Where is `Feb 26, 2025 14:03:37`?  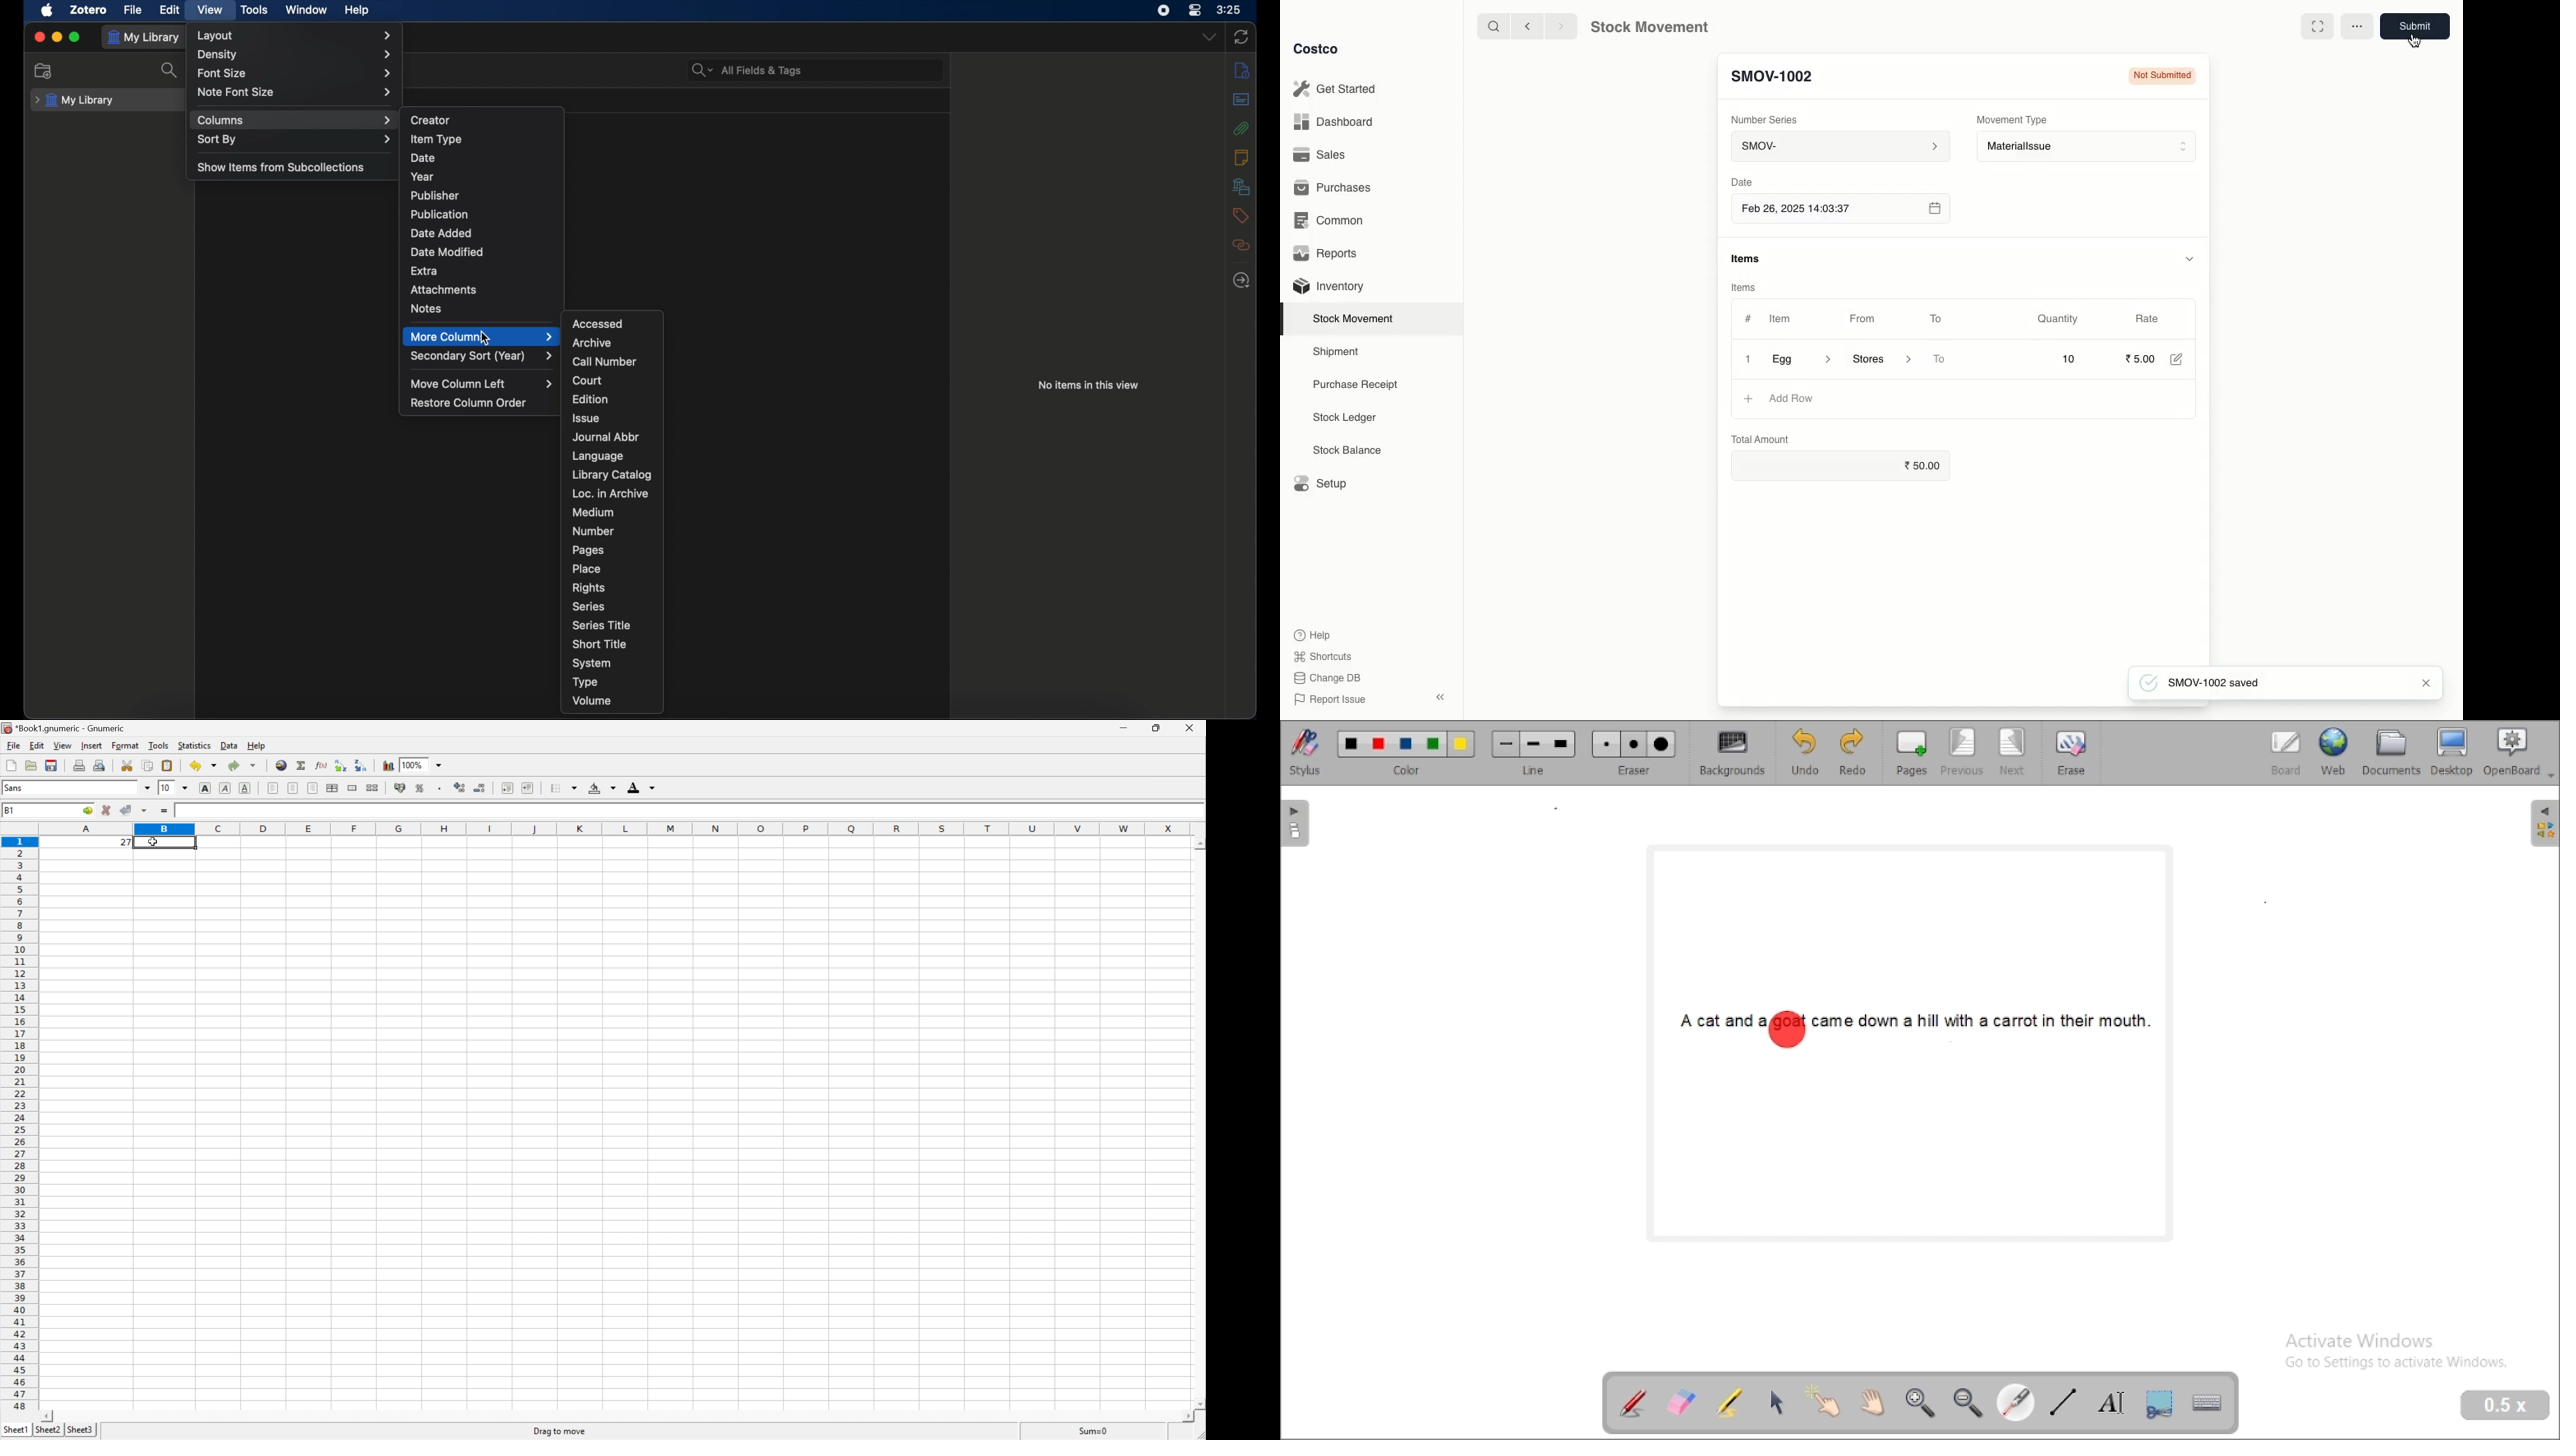 Feb 26, 2025 14:03:37 is located at coordinates (1840, 210).